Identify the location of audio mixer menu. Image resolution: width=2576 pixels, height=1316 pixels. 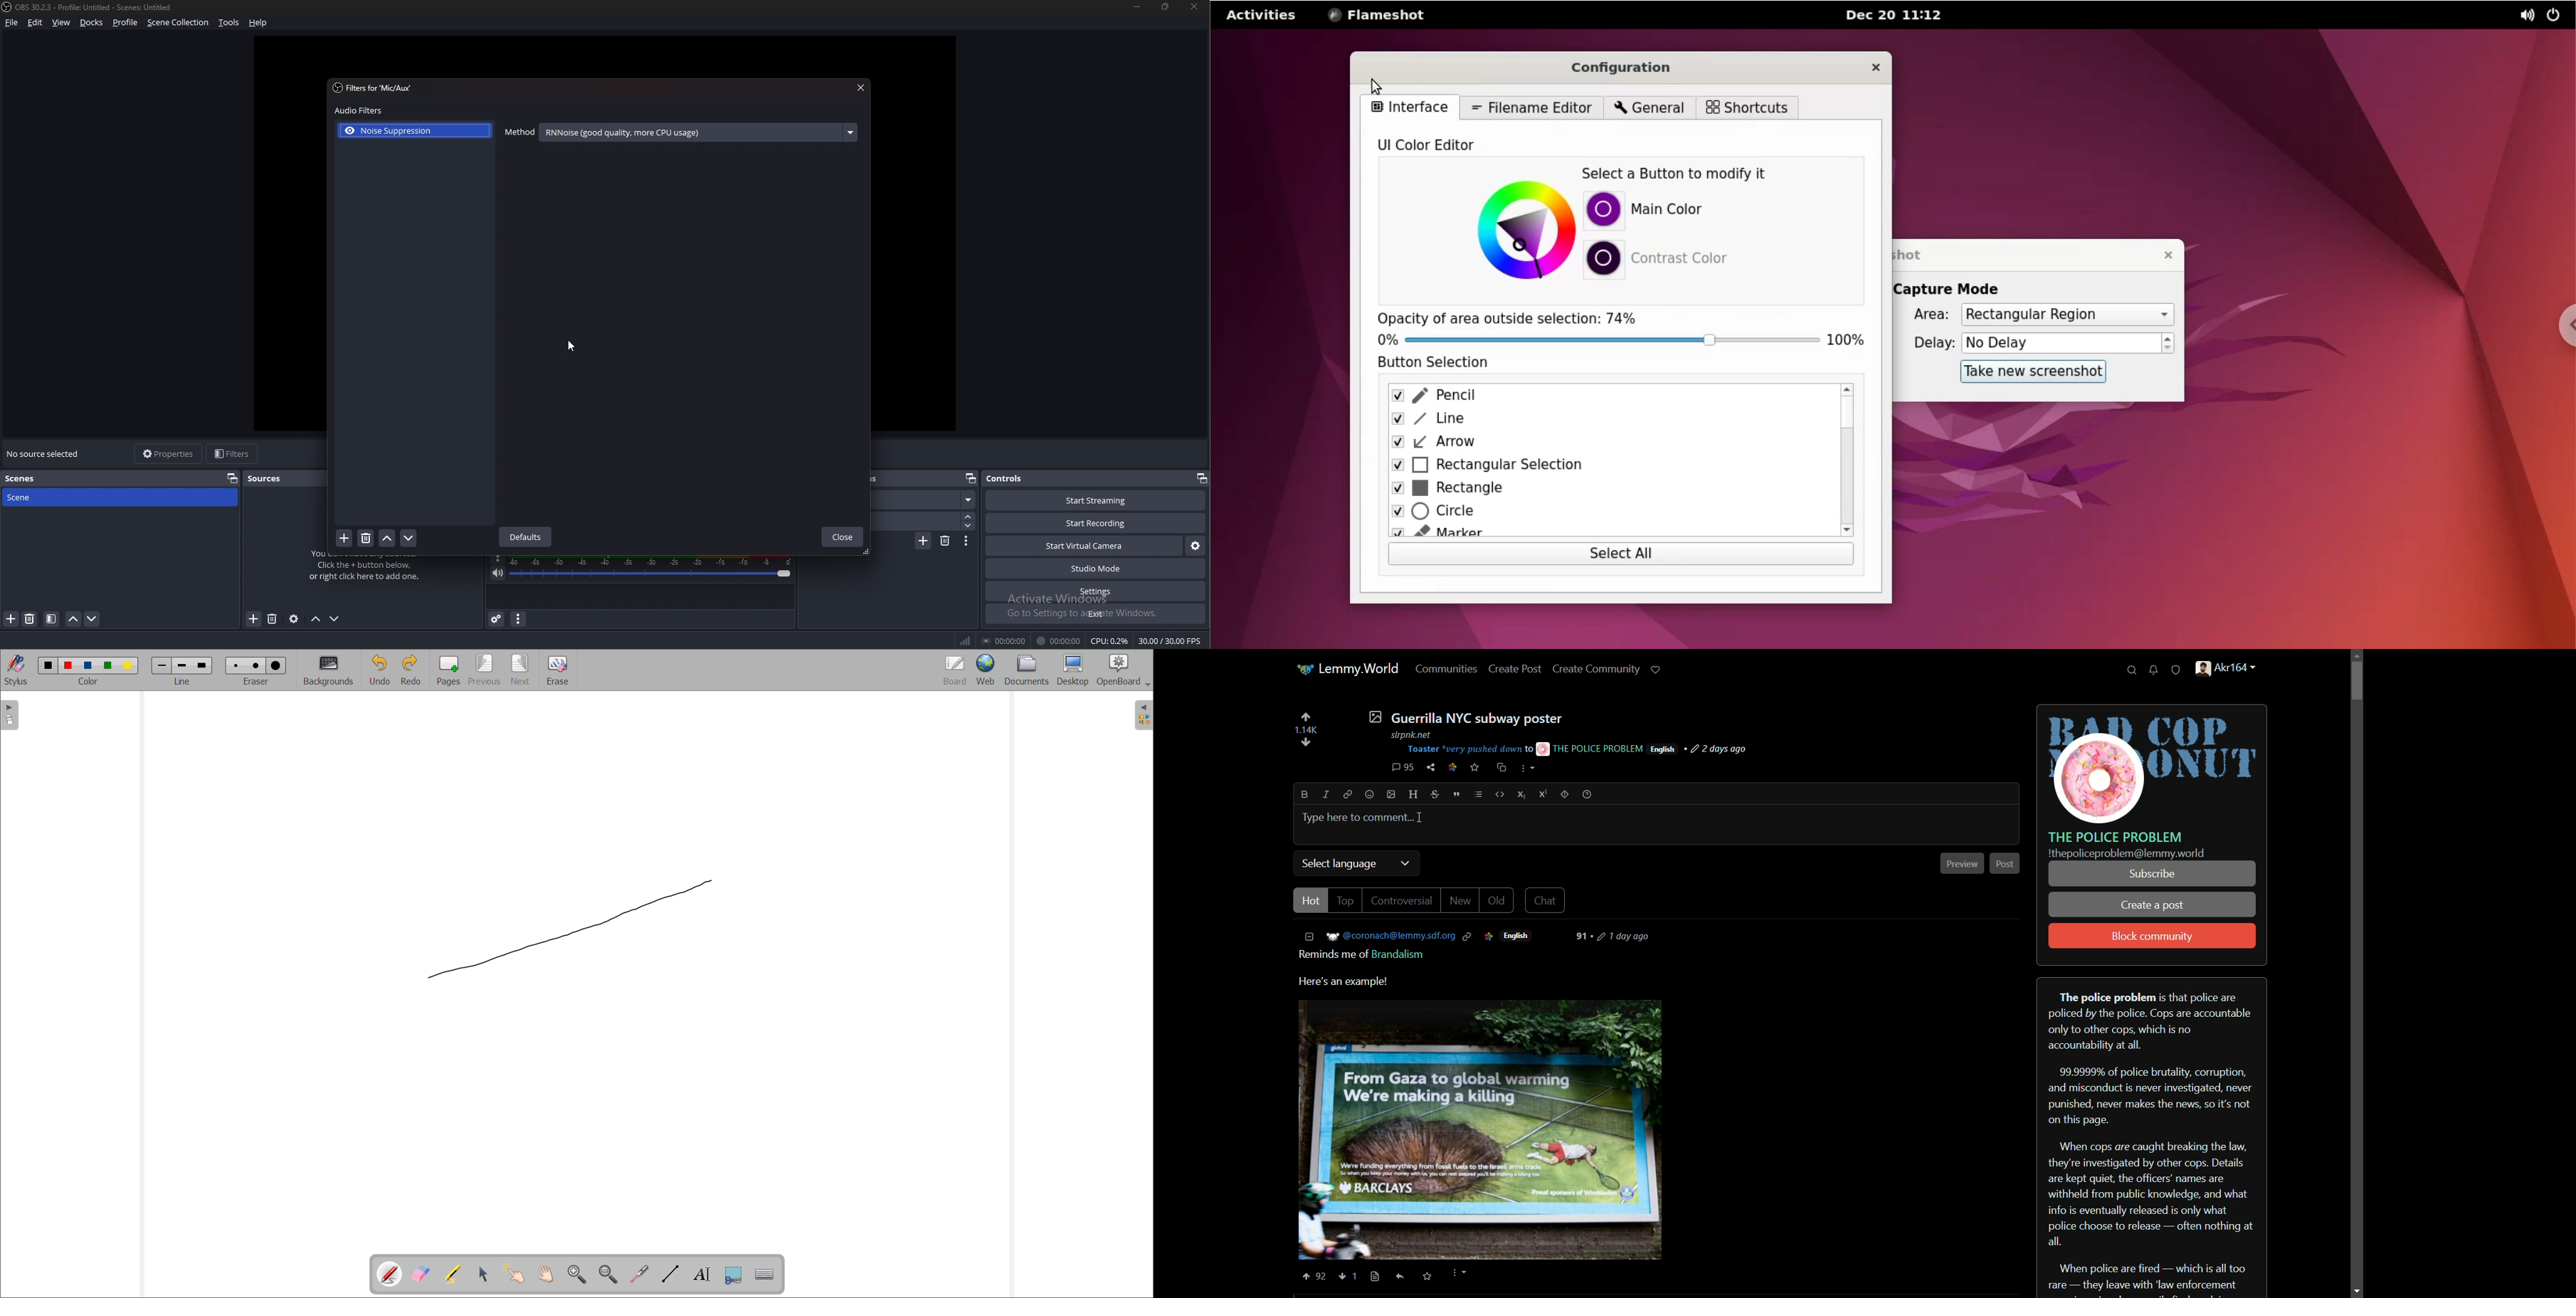
(519, 620).